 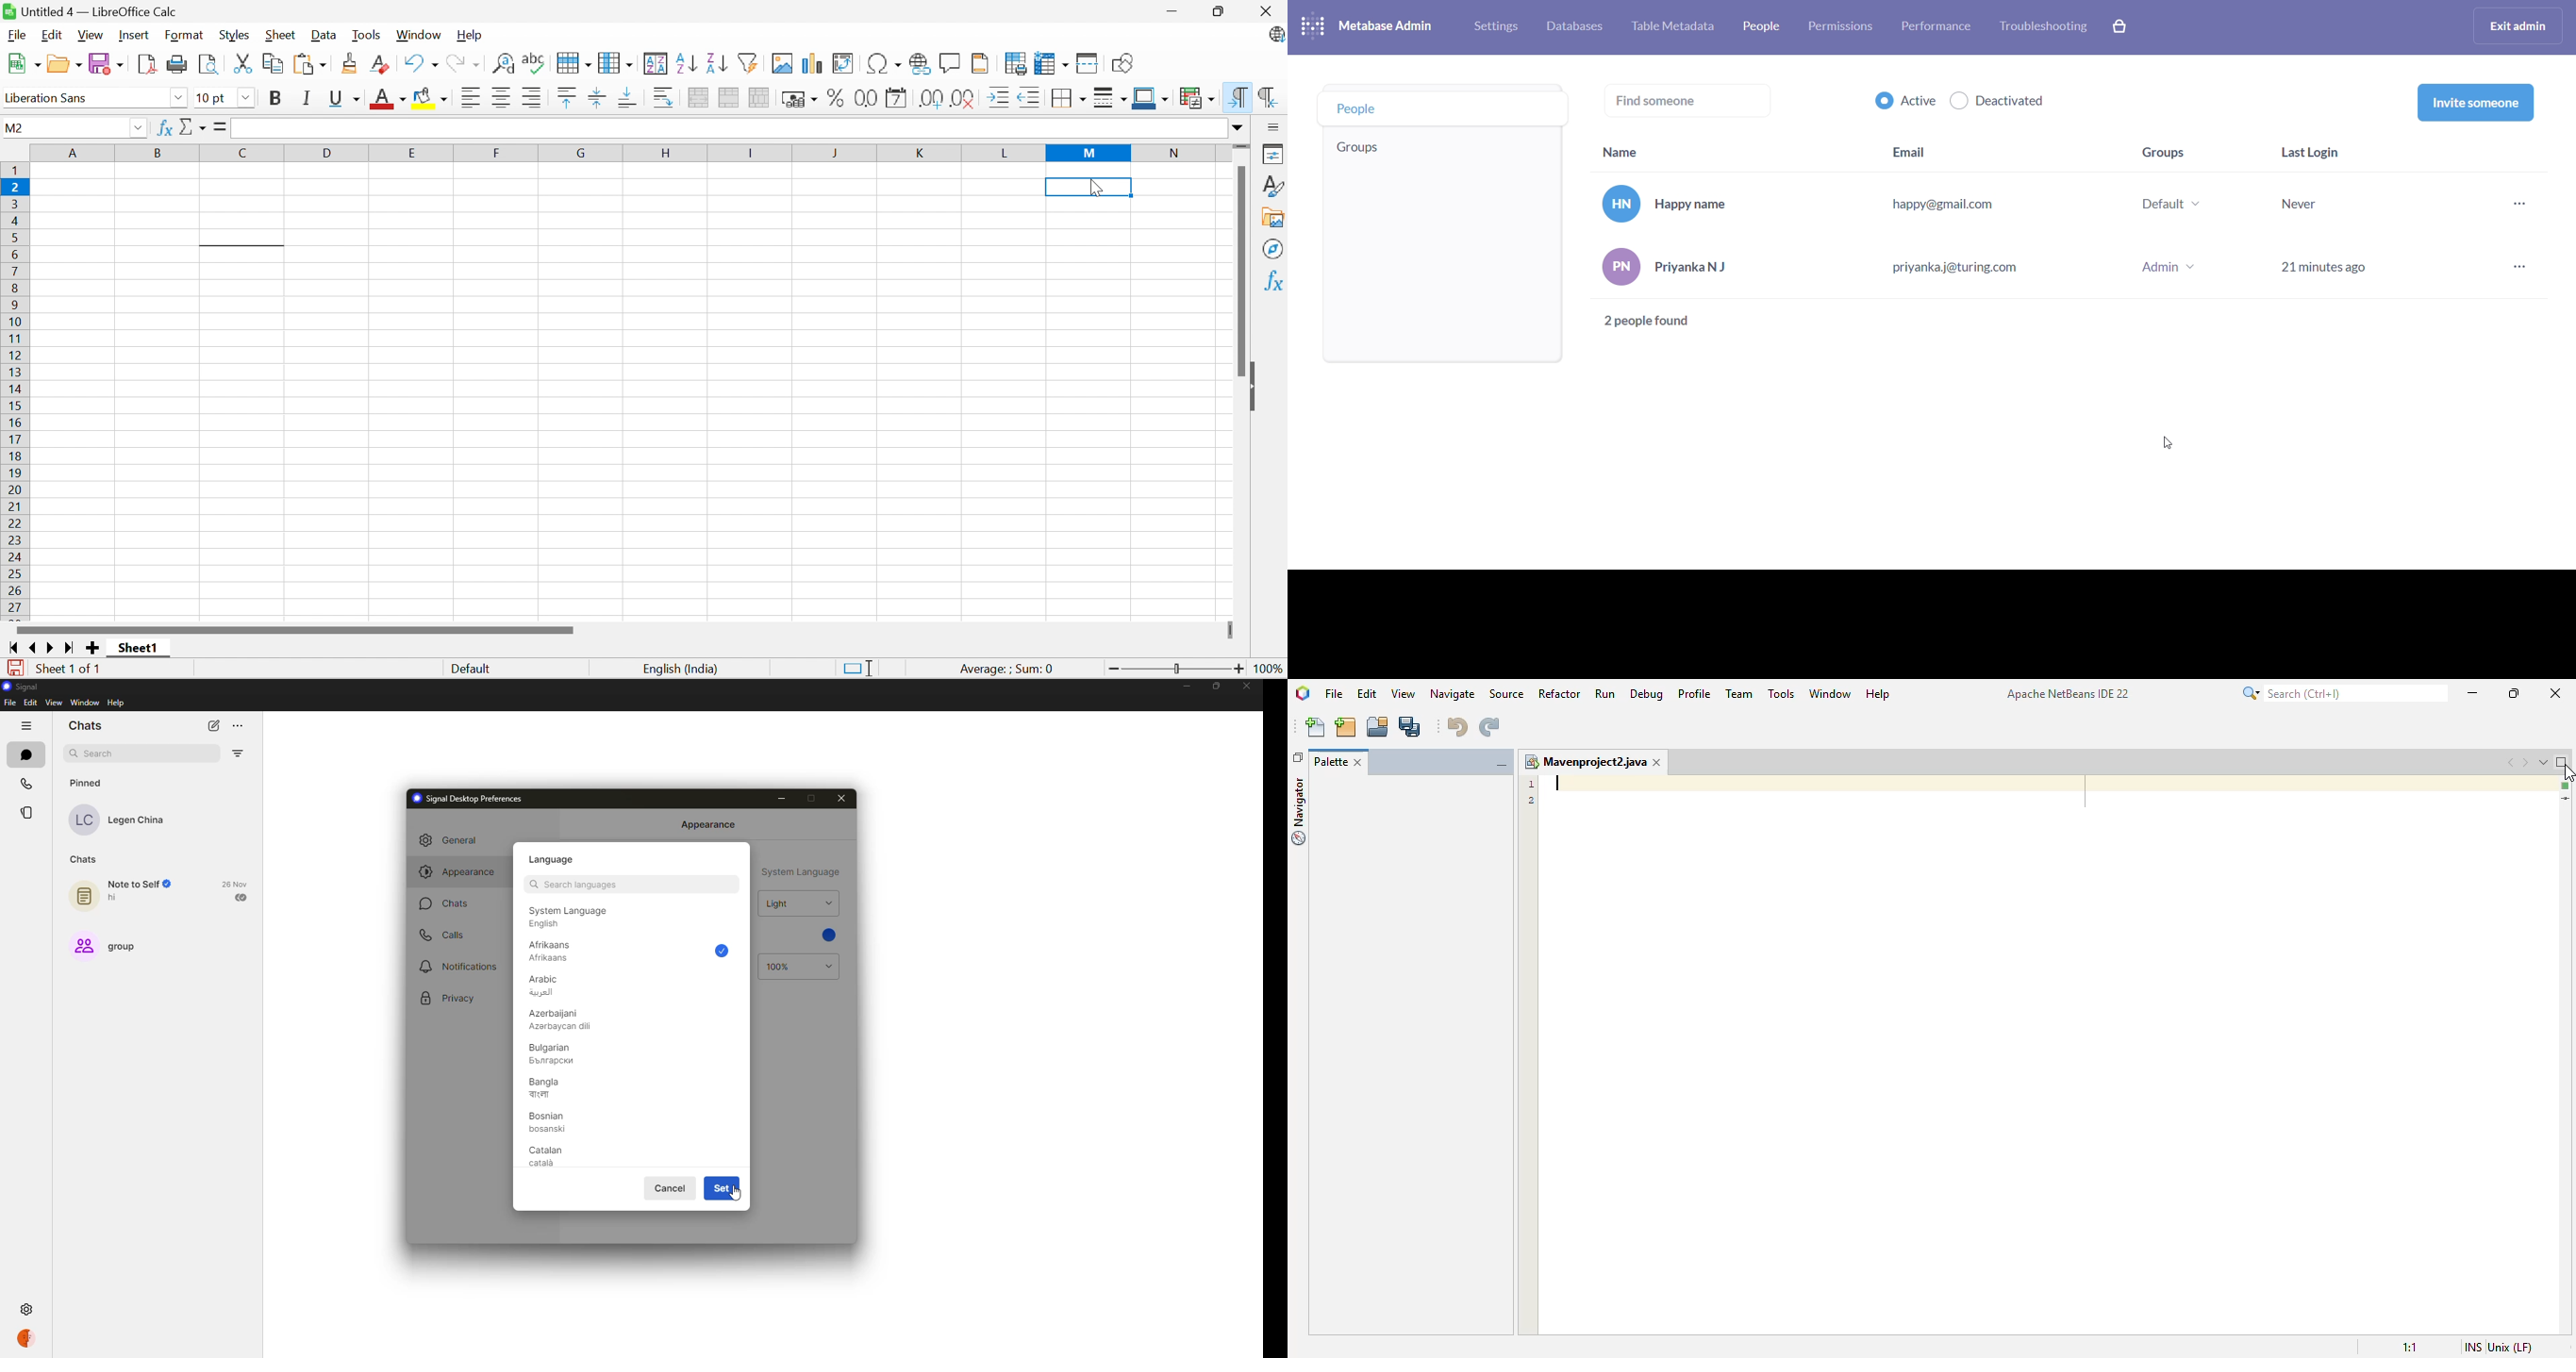 I want to click on Find and replace, so click(x=506, y=65).